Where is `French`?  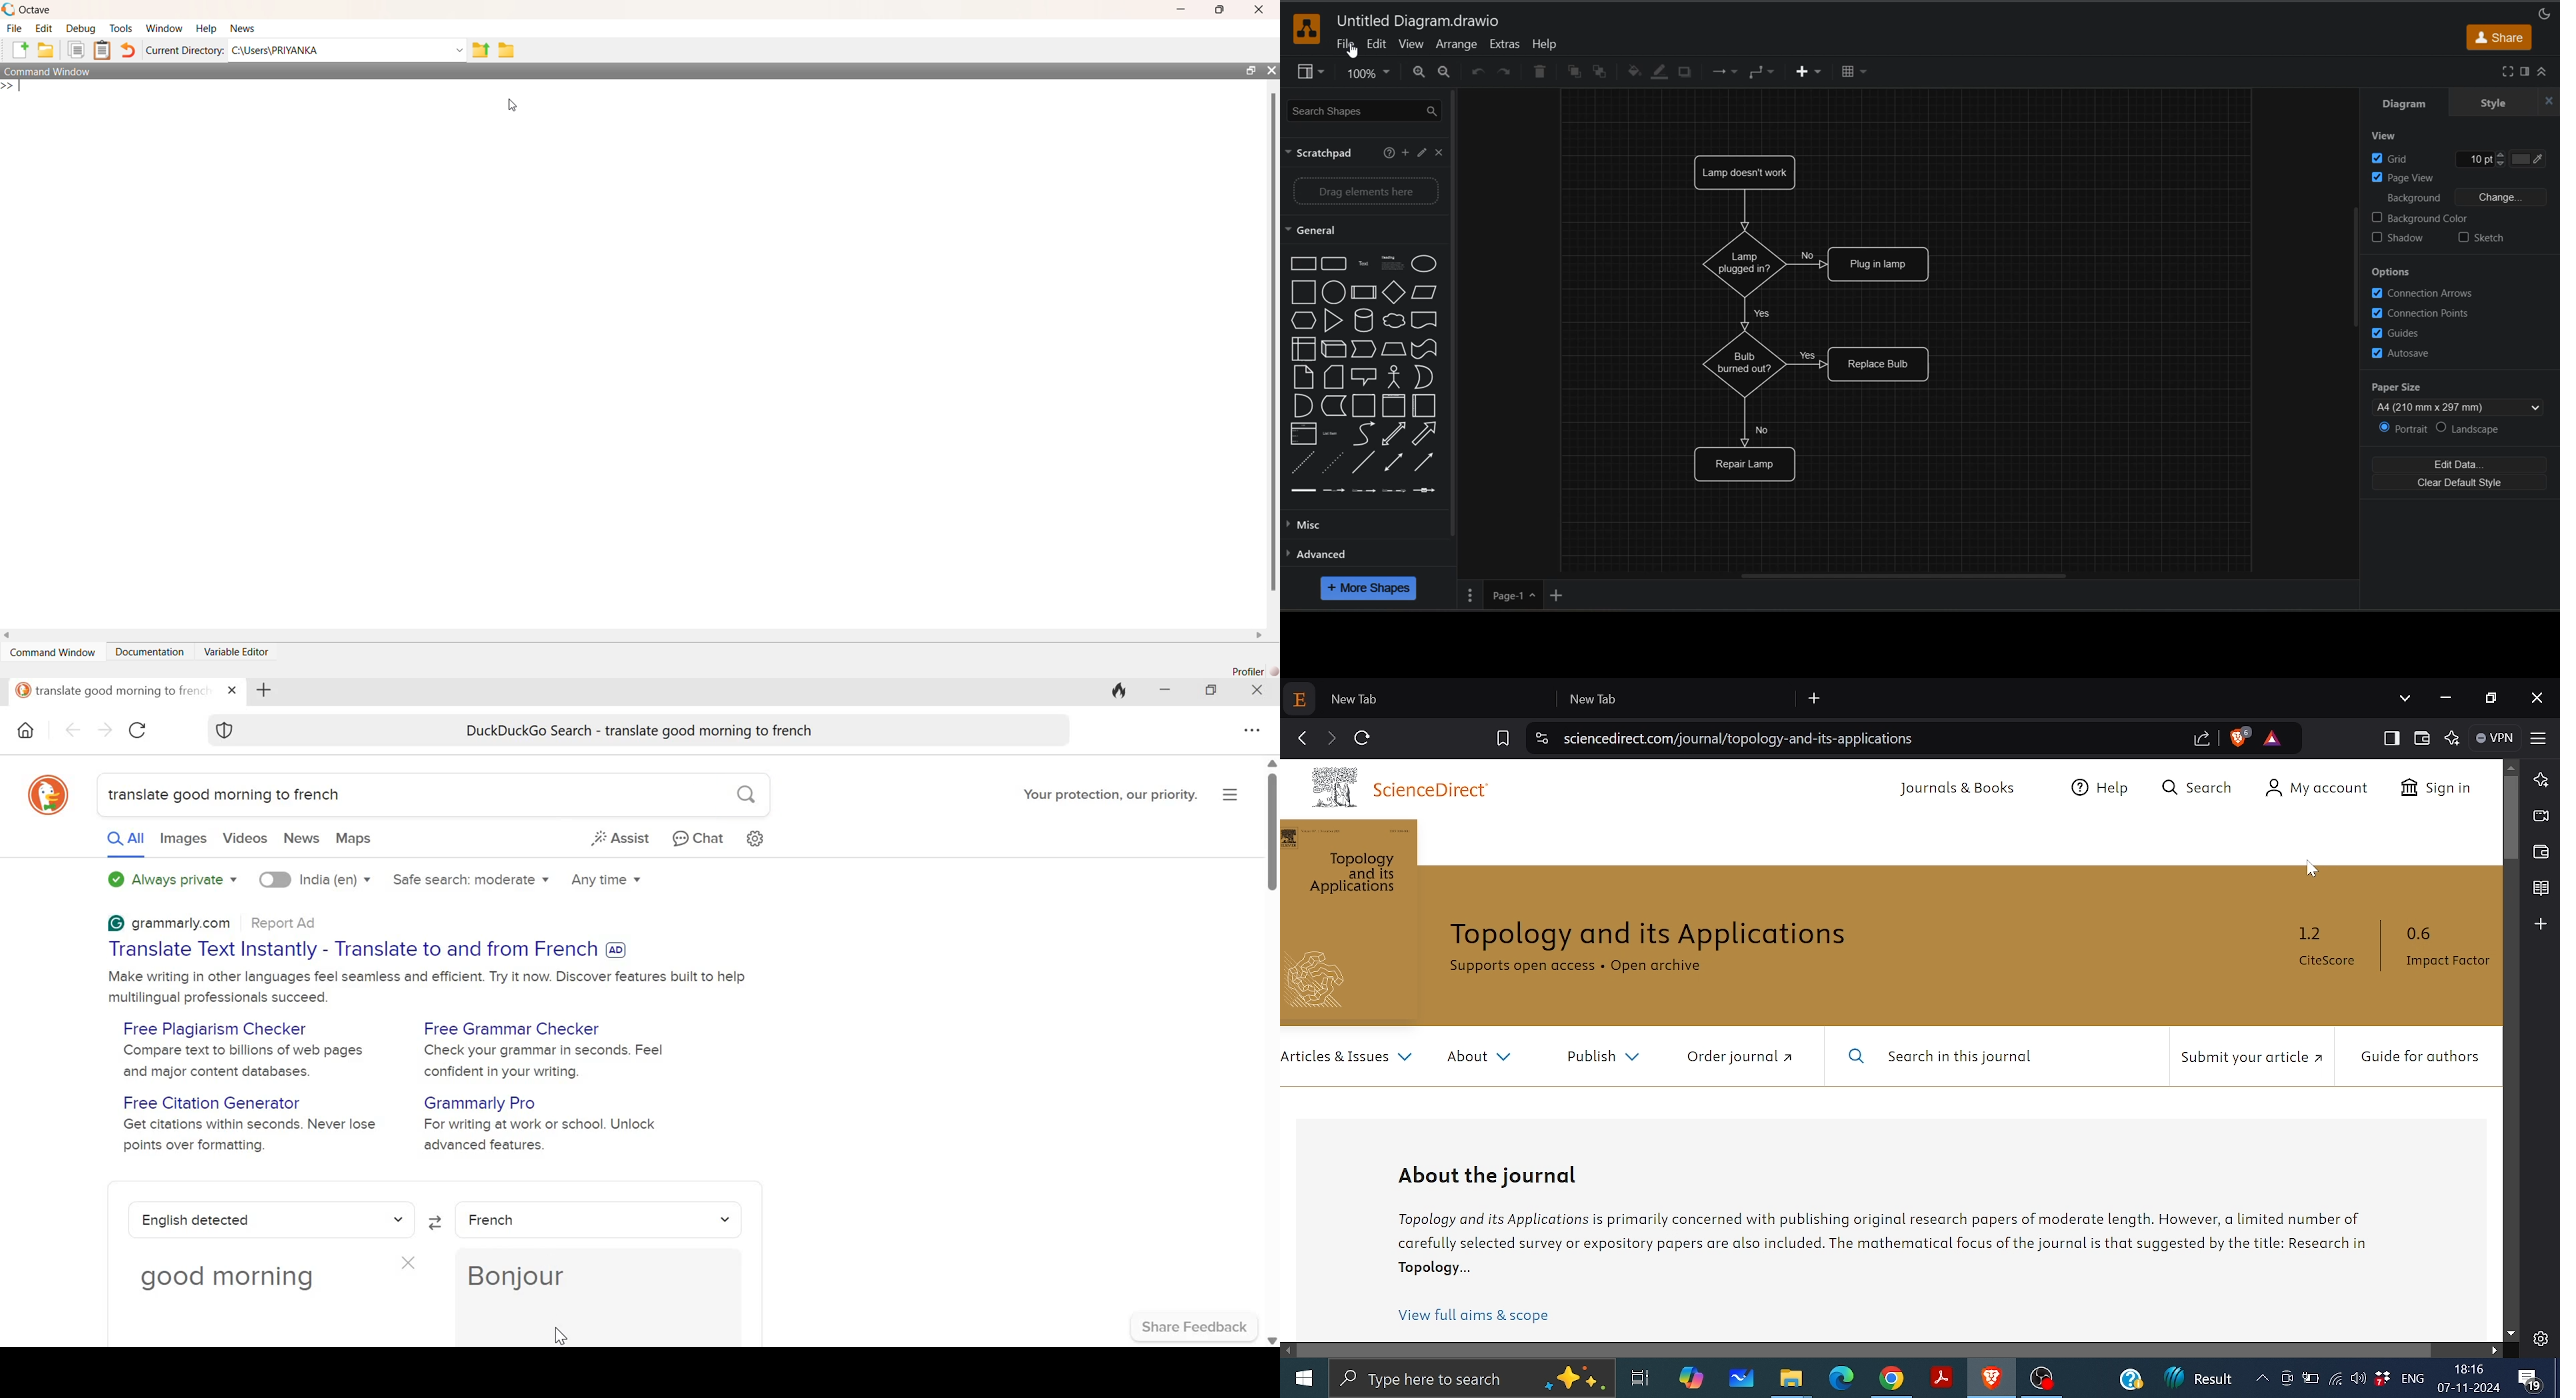
French is located at coordinates (597, 1220).